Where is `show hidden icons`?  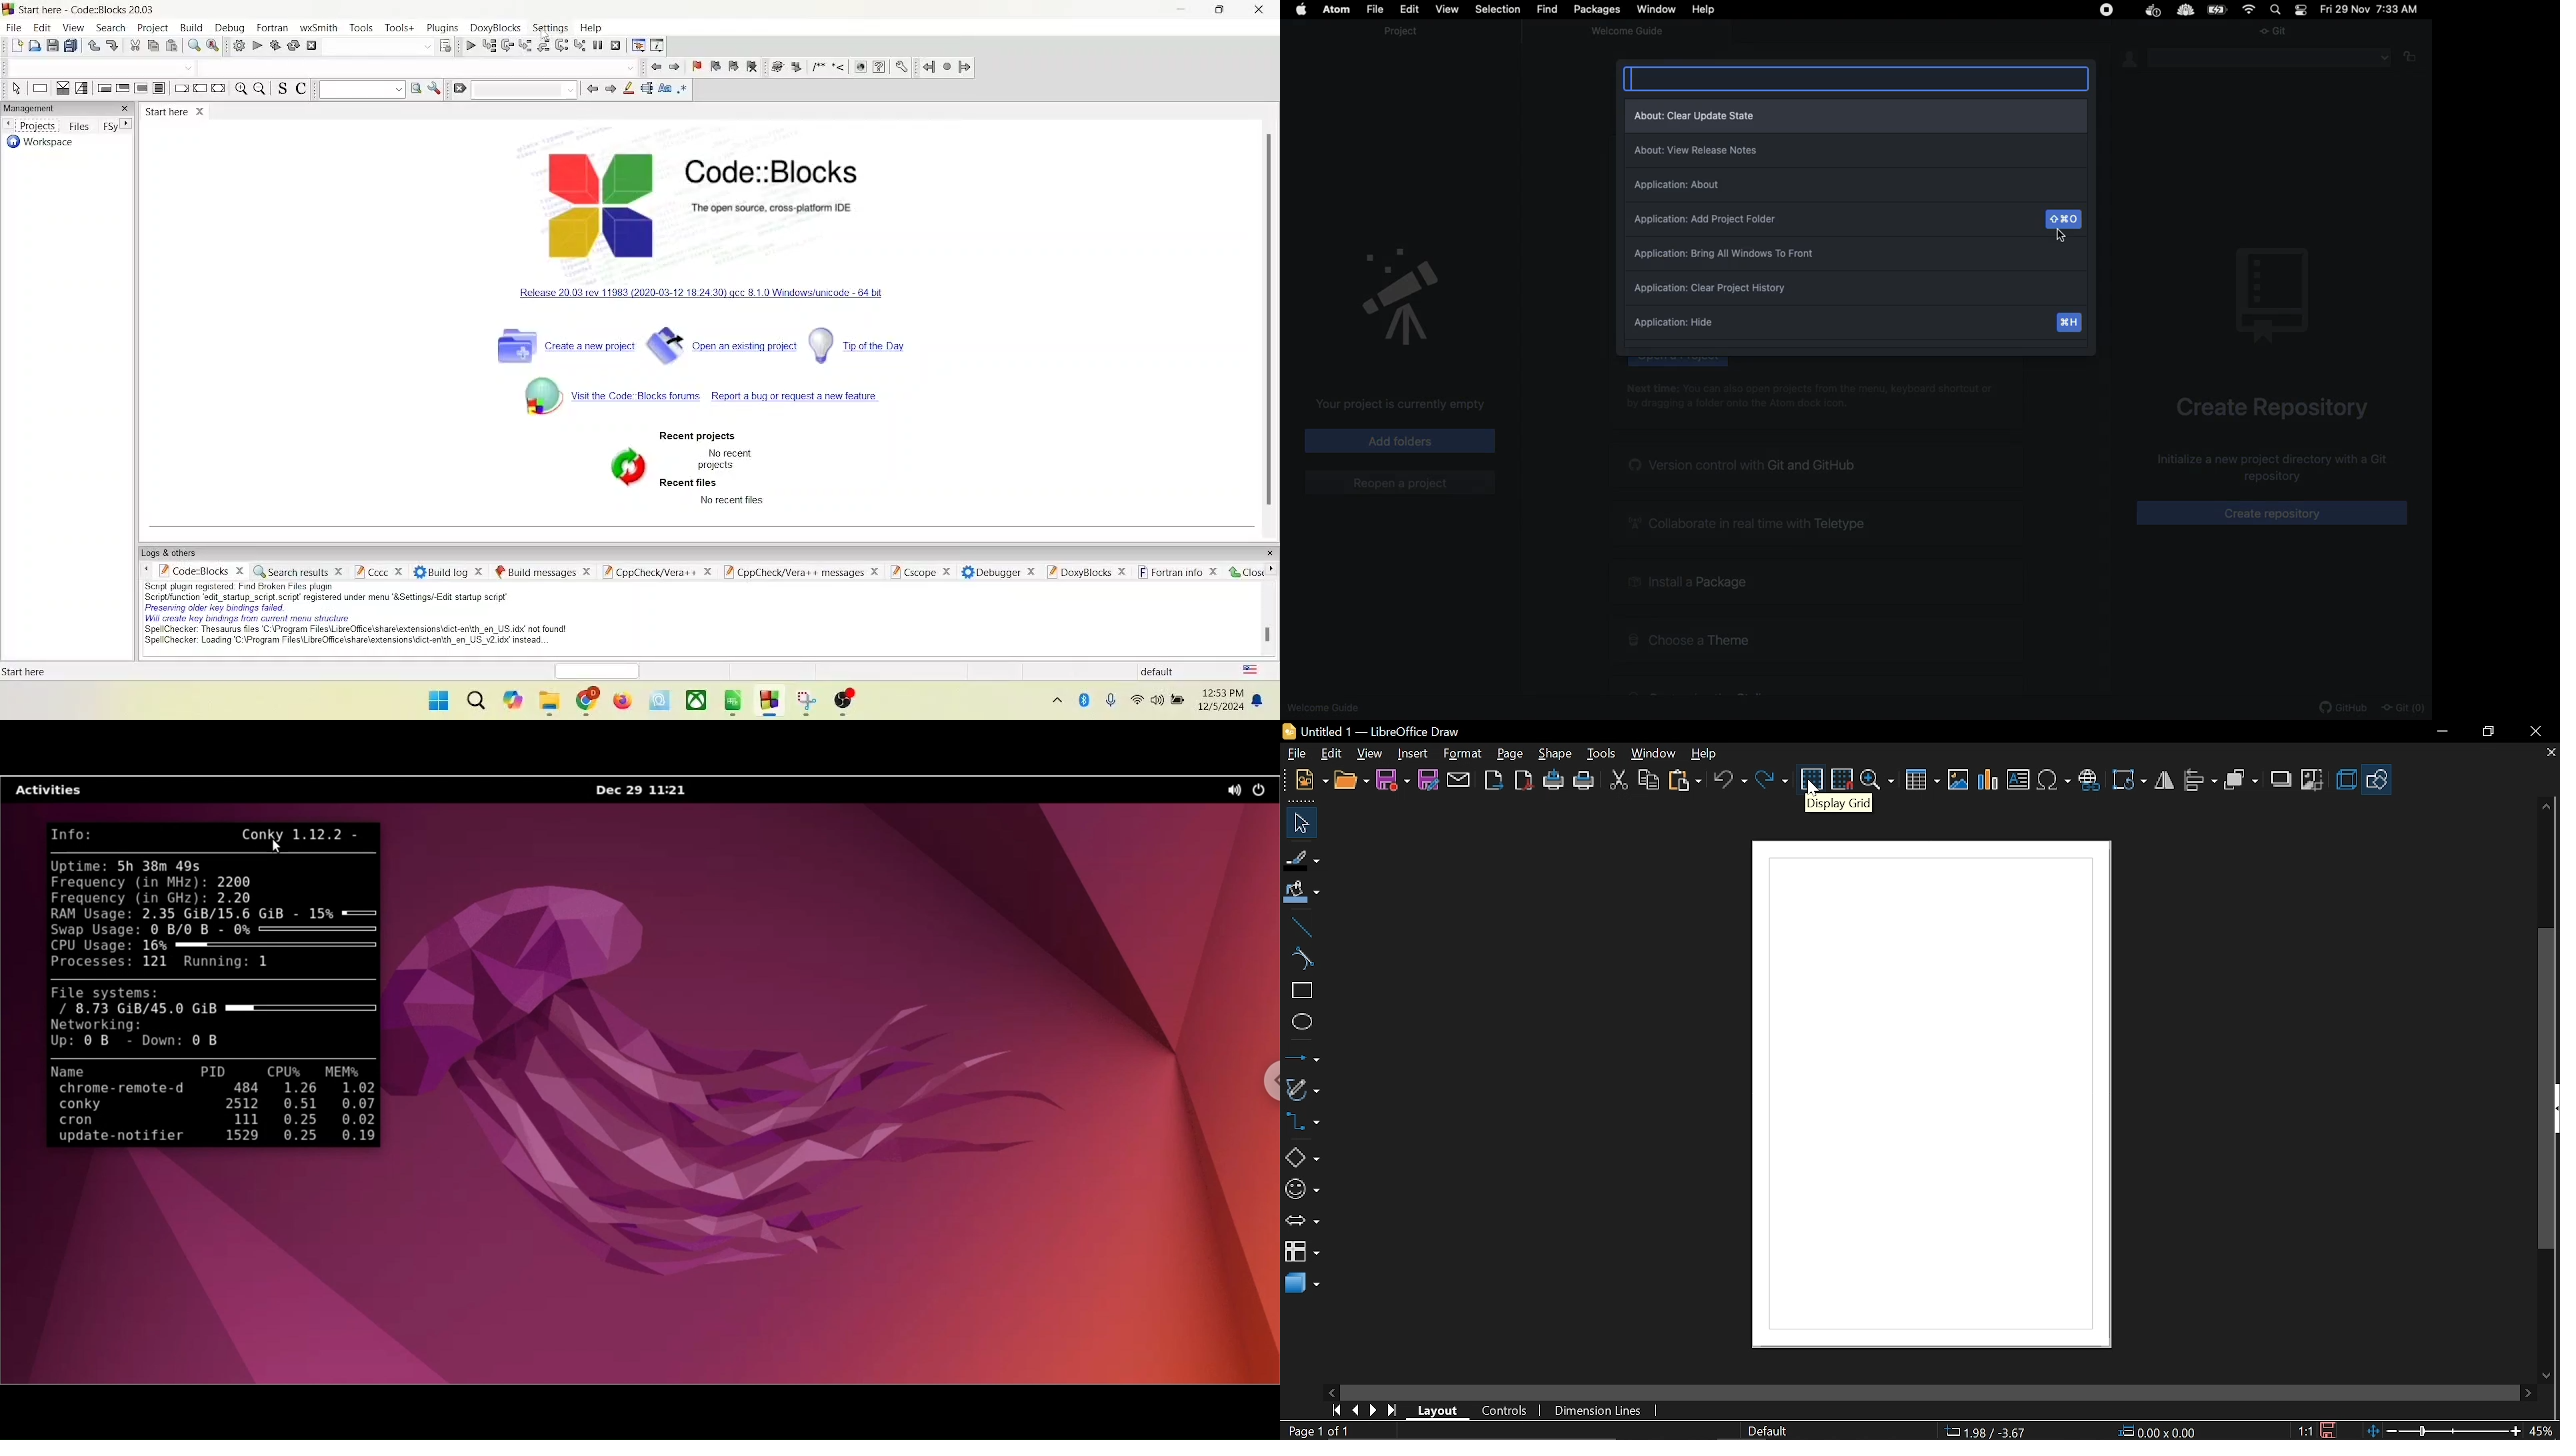 show hidden icons is located at coordinates (1056, 704).